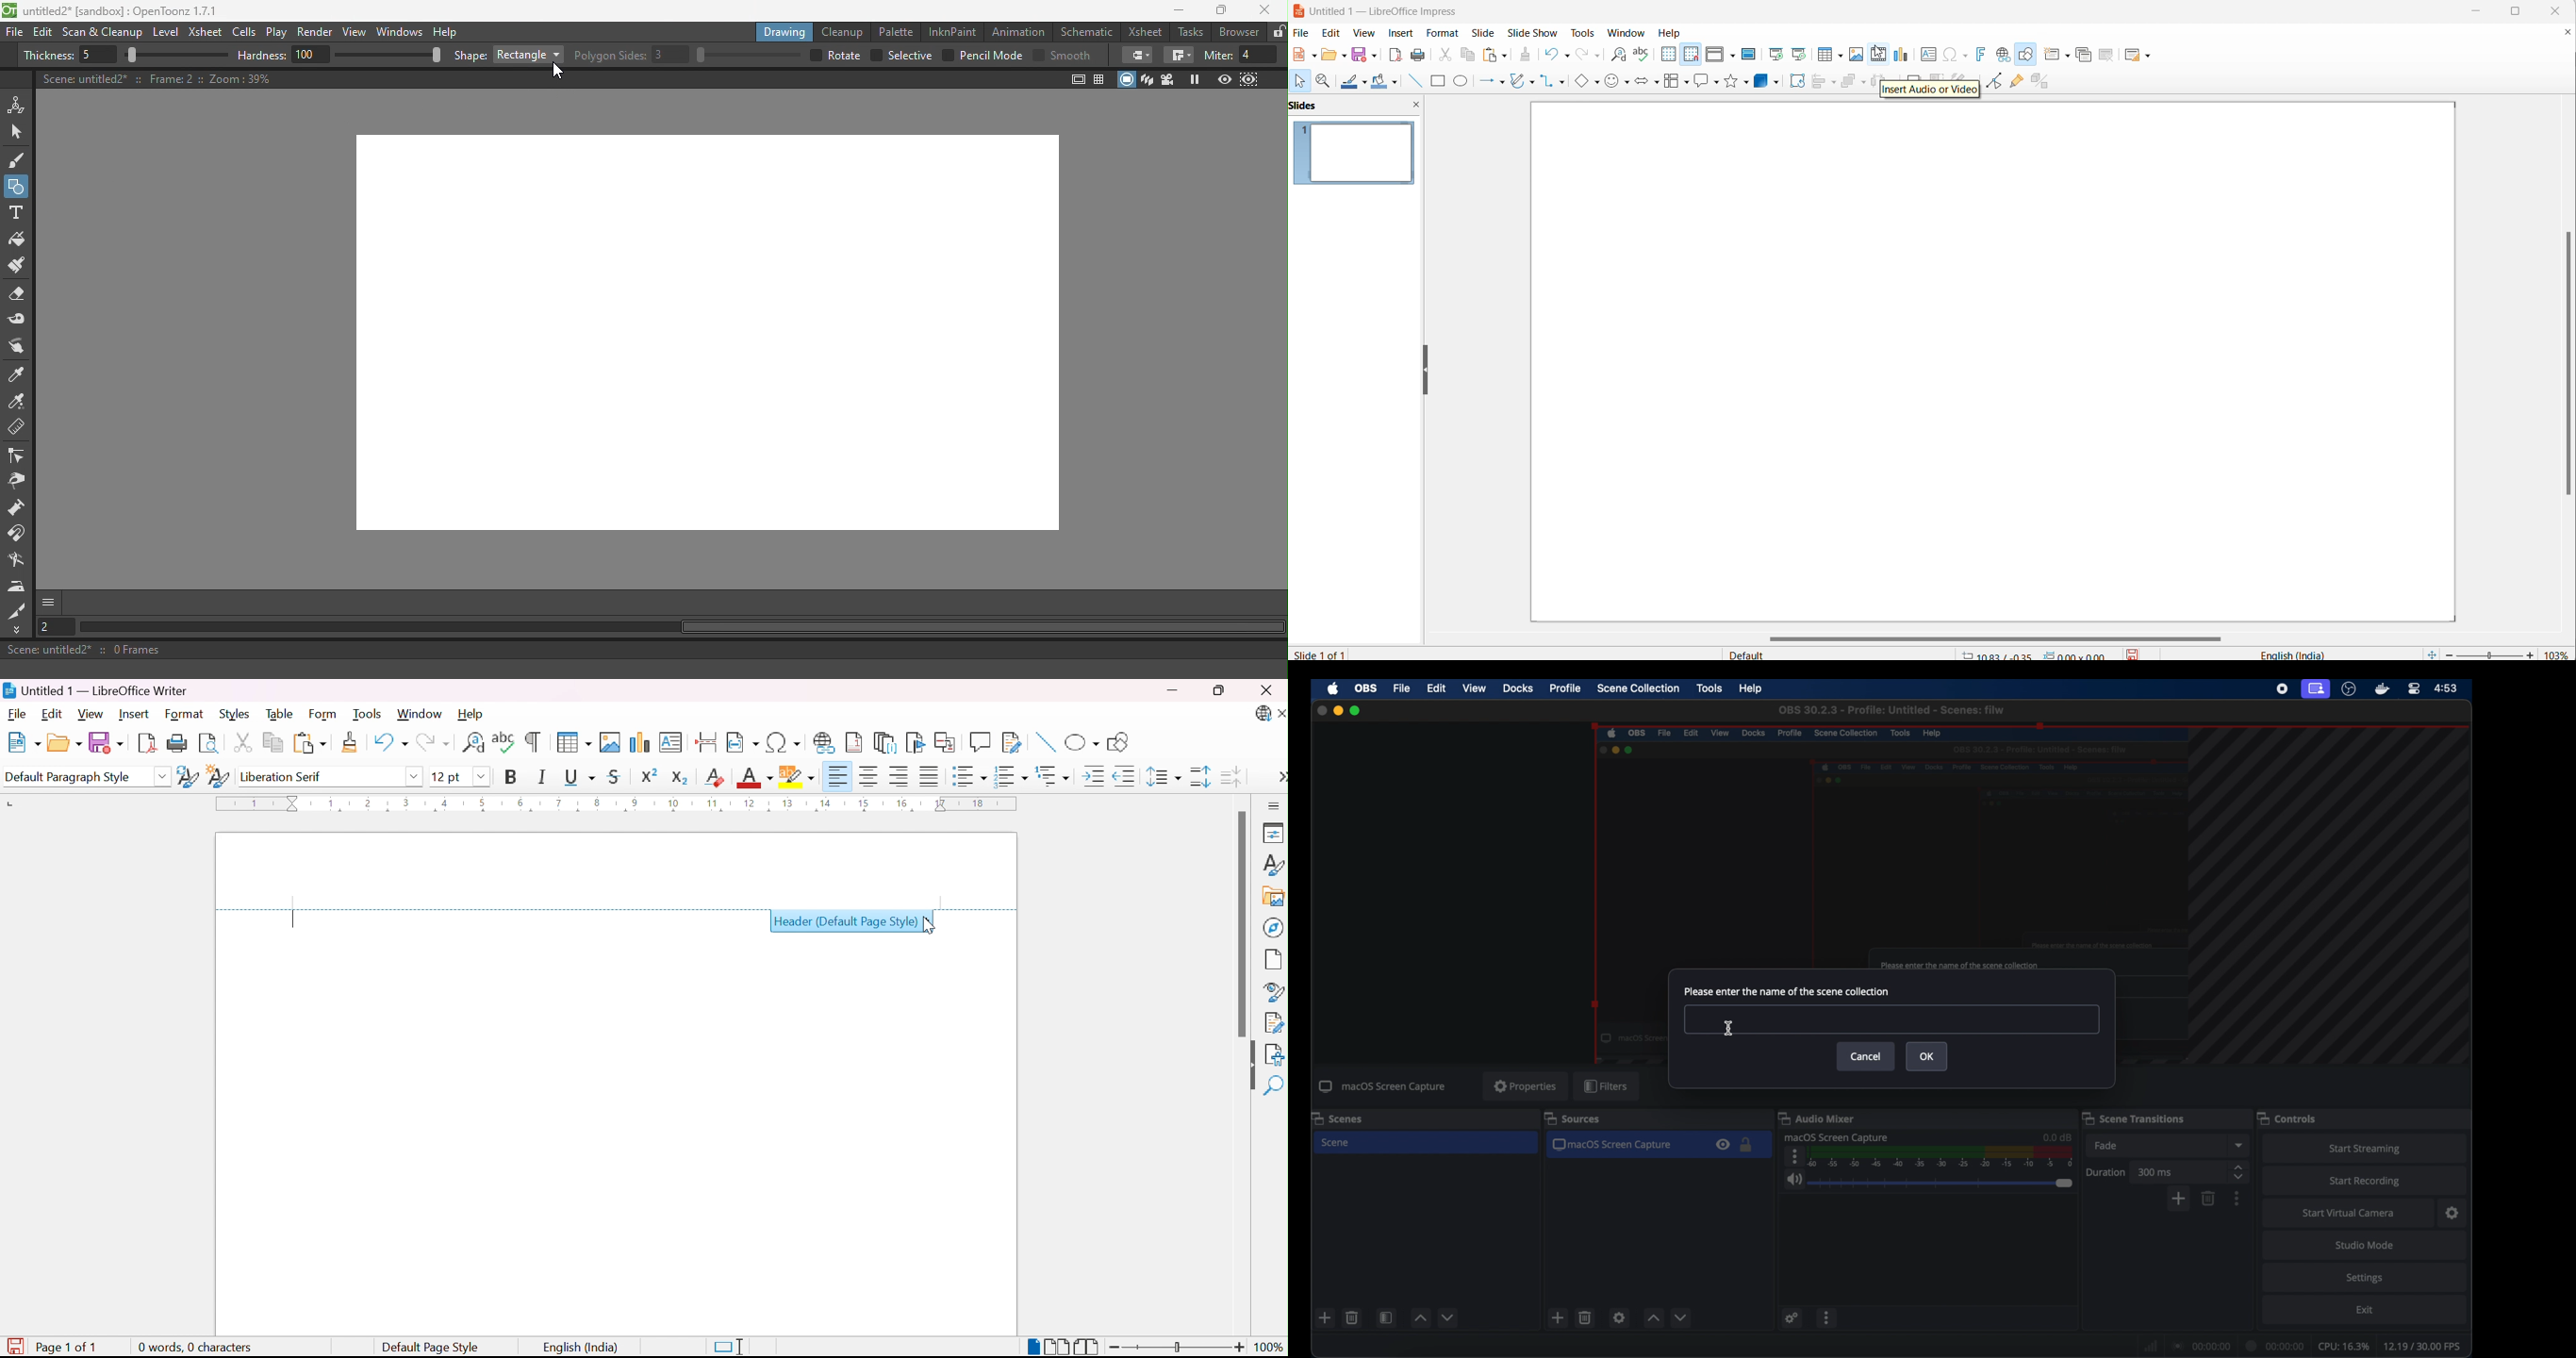 Image resolution: width=2576 pixels, height=1372 pixels. What do you see at coordinates (1834, 83) in the screenshot?
I see `align options` at bounding box center [1834, 83].